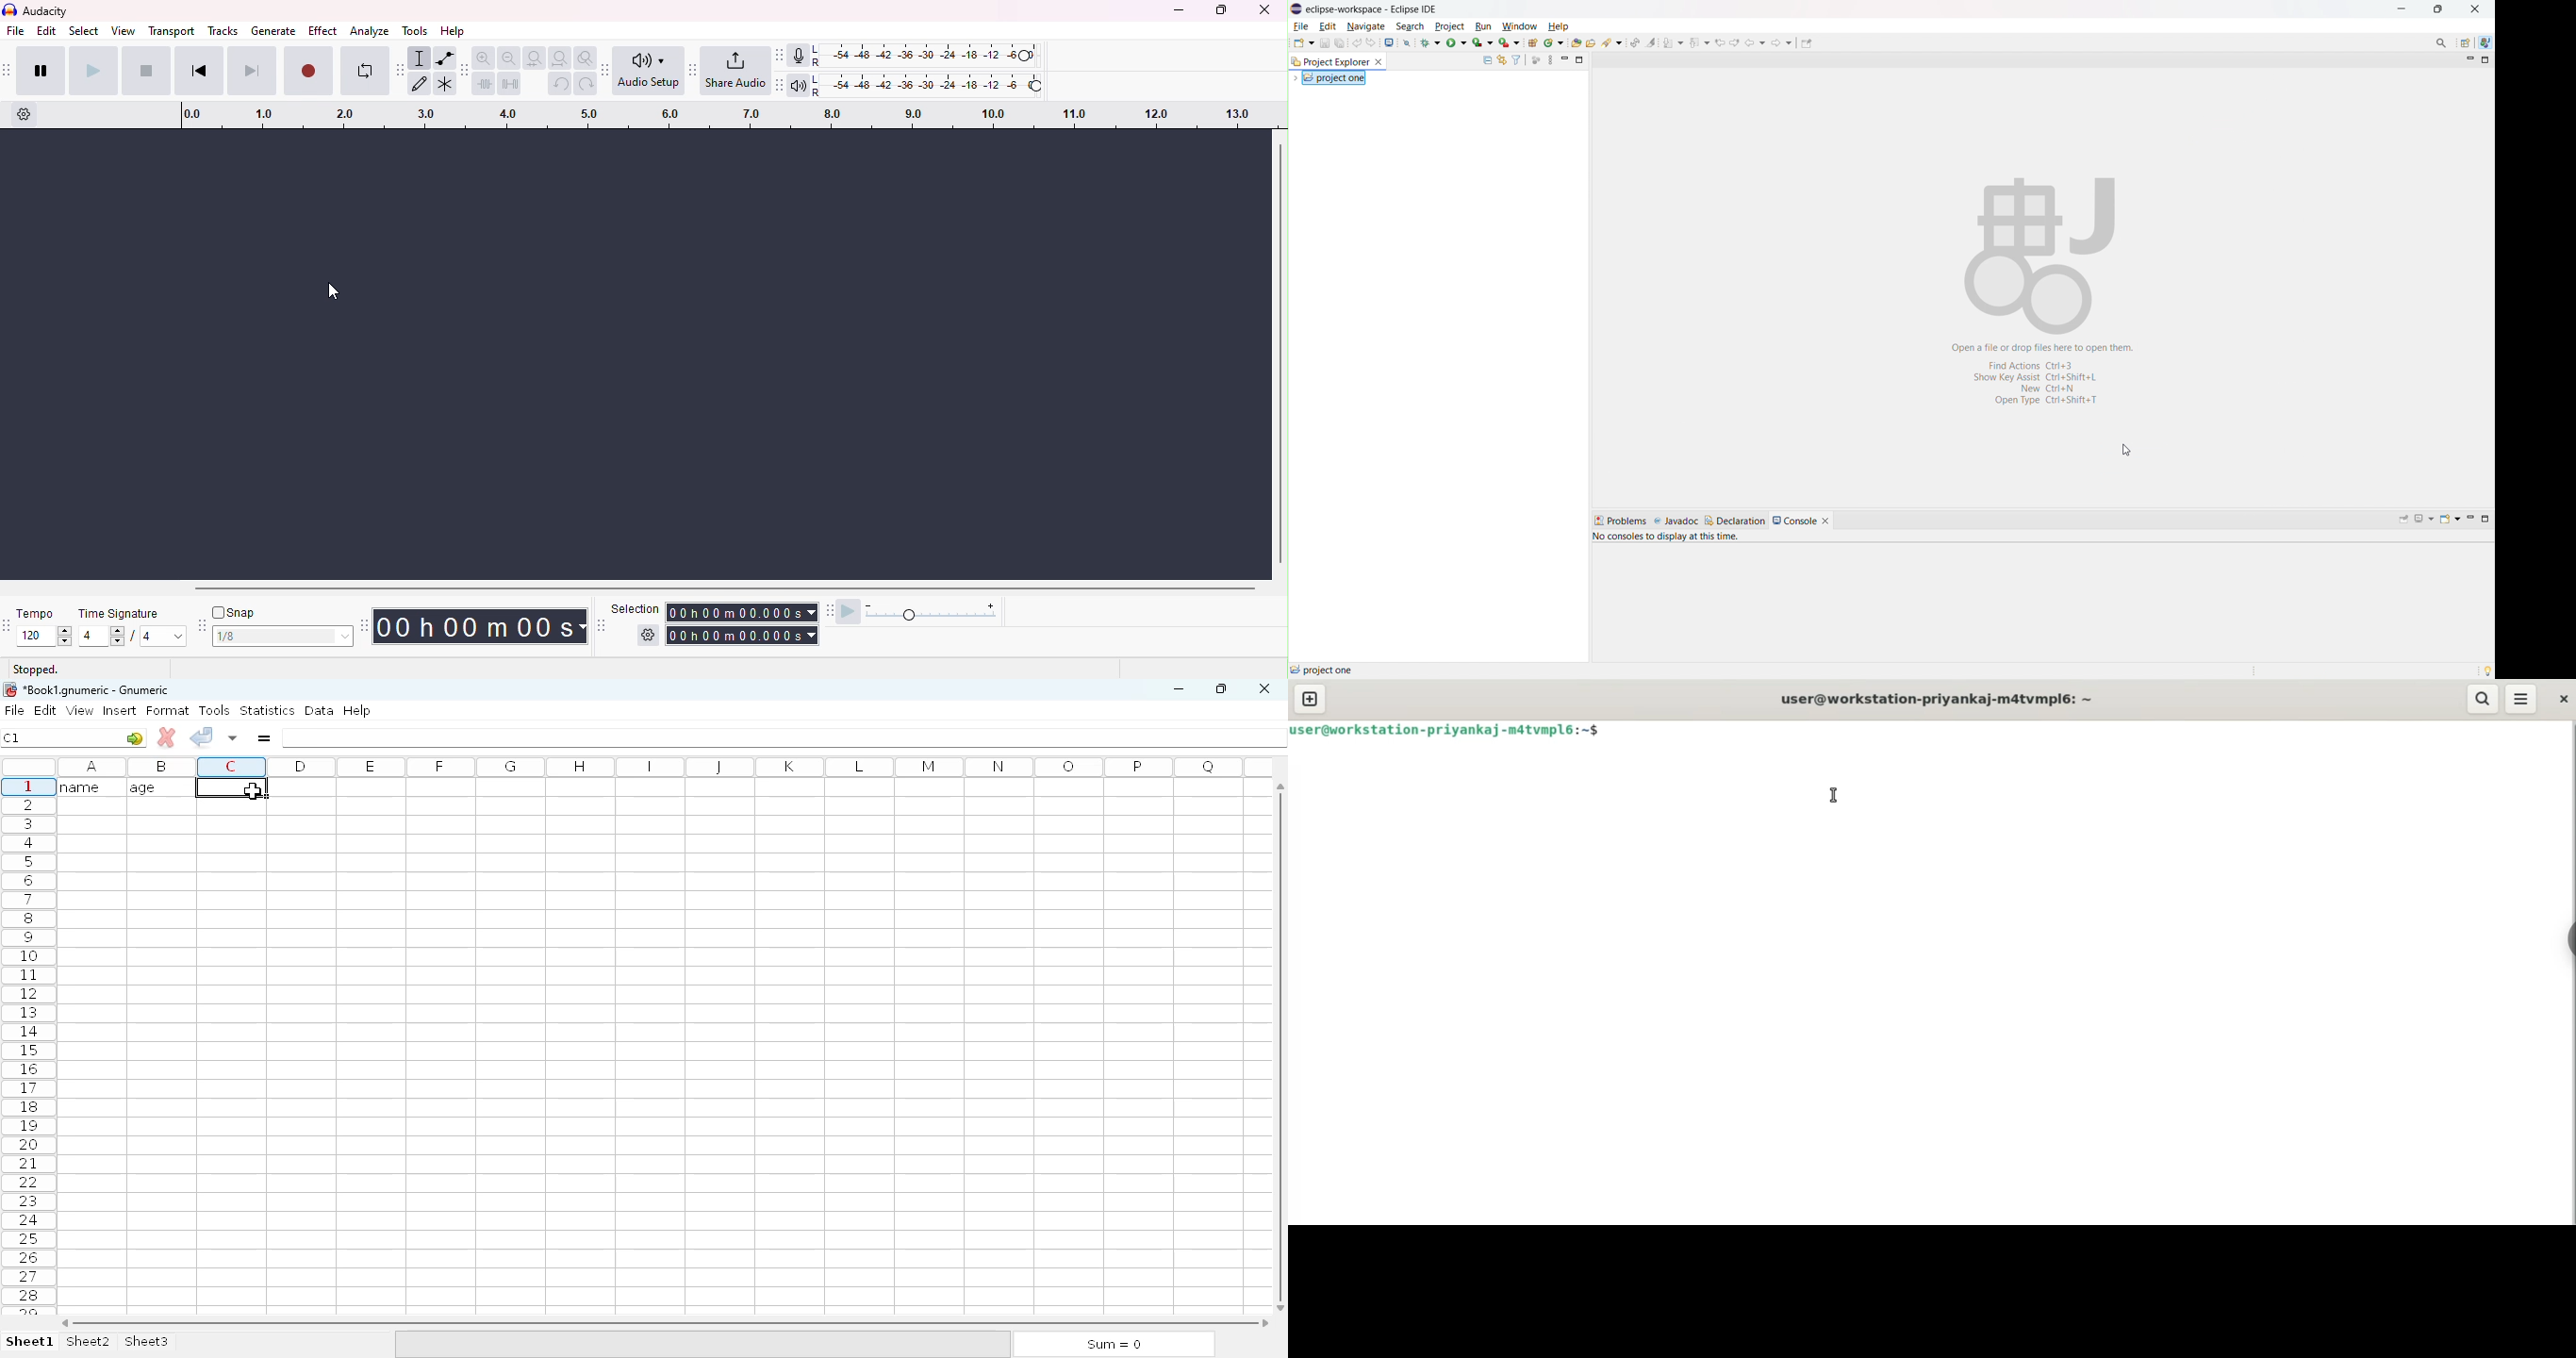  Describe the element at coordinates (46, 710) in the screenshot. I see `edit` at that location.